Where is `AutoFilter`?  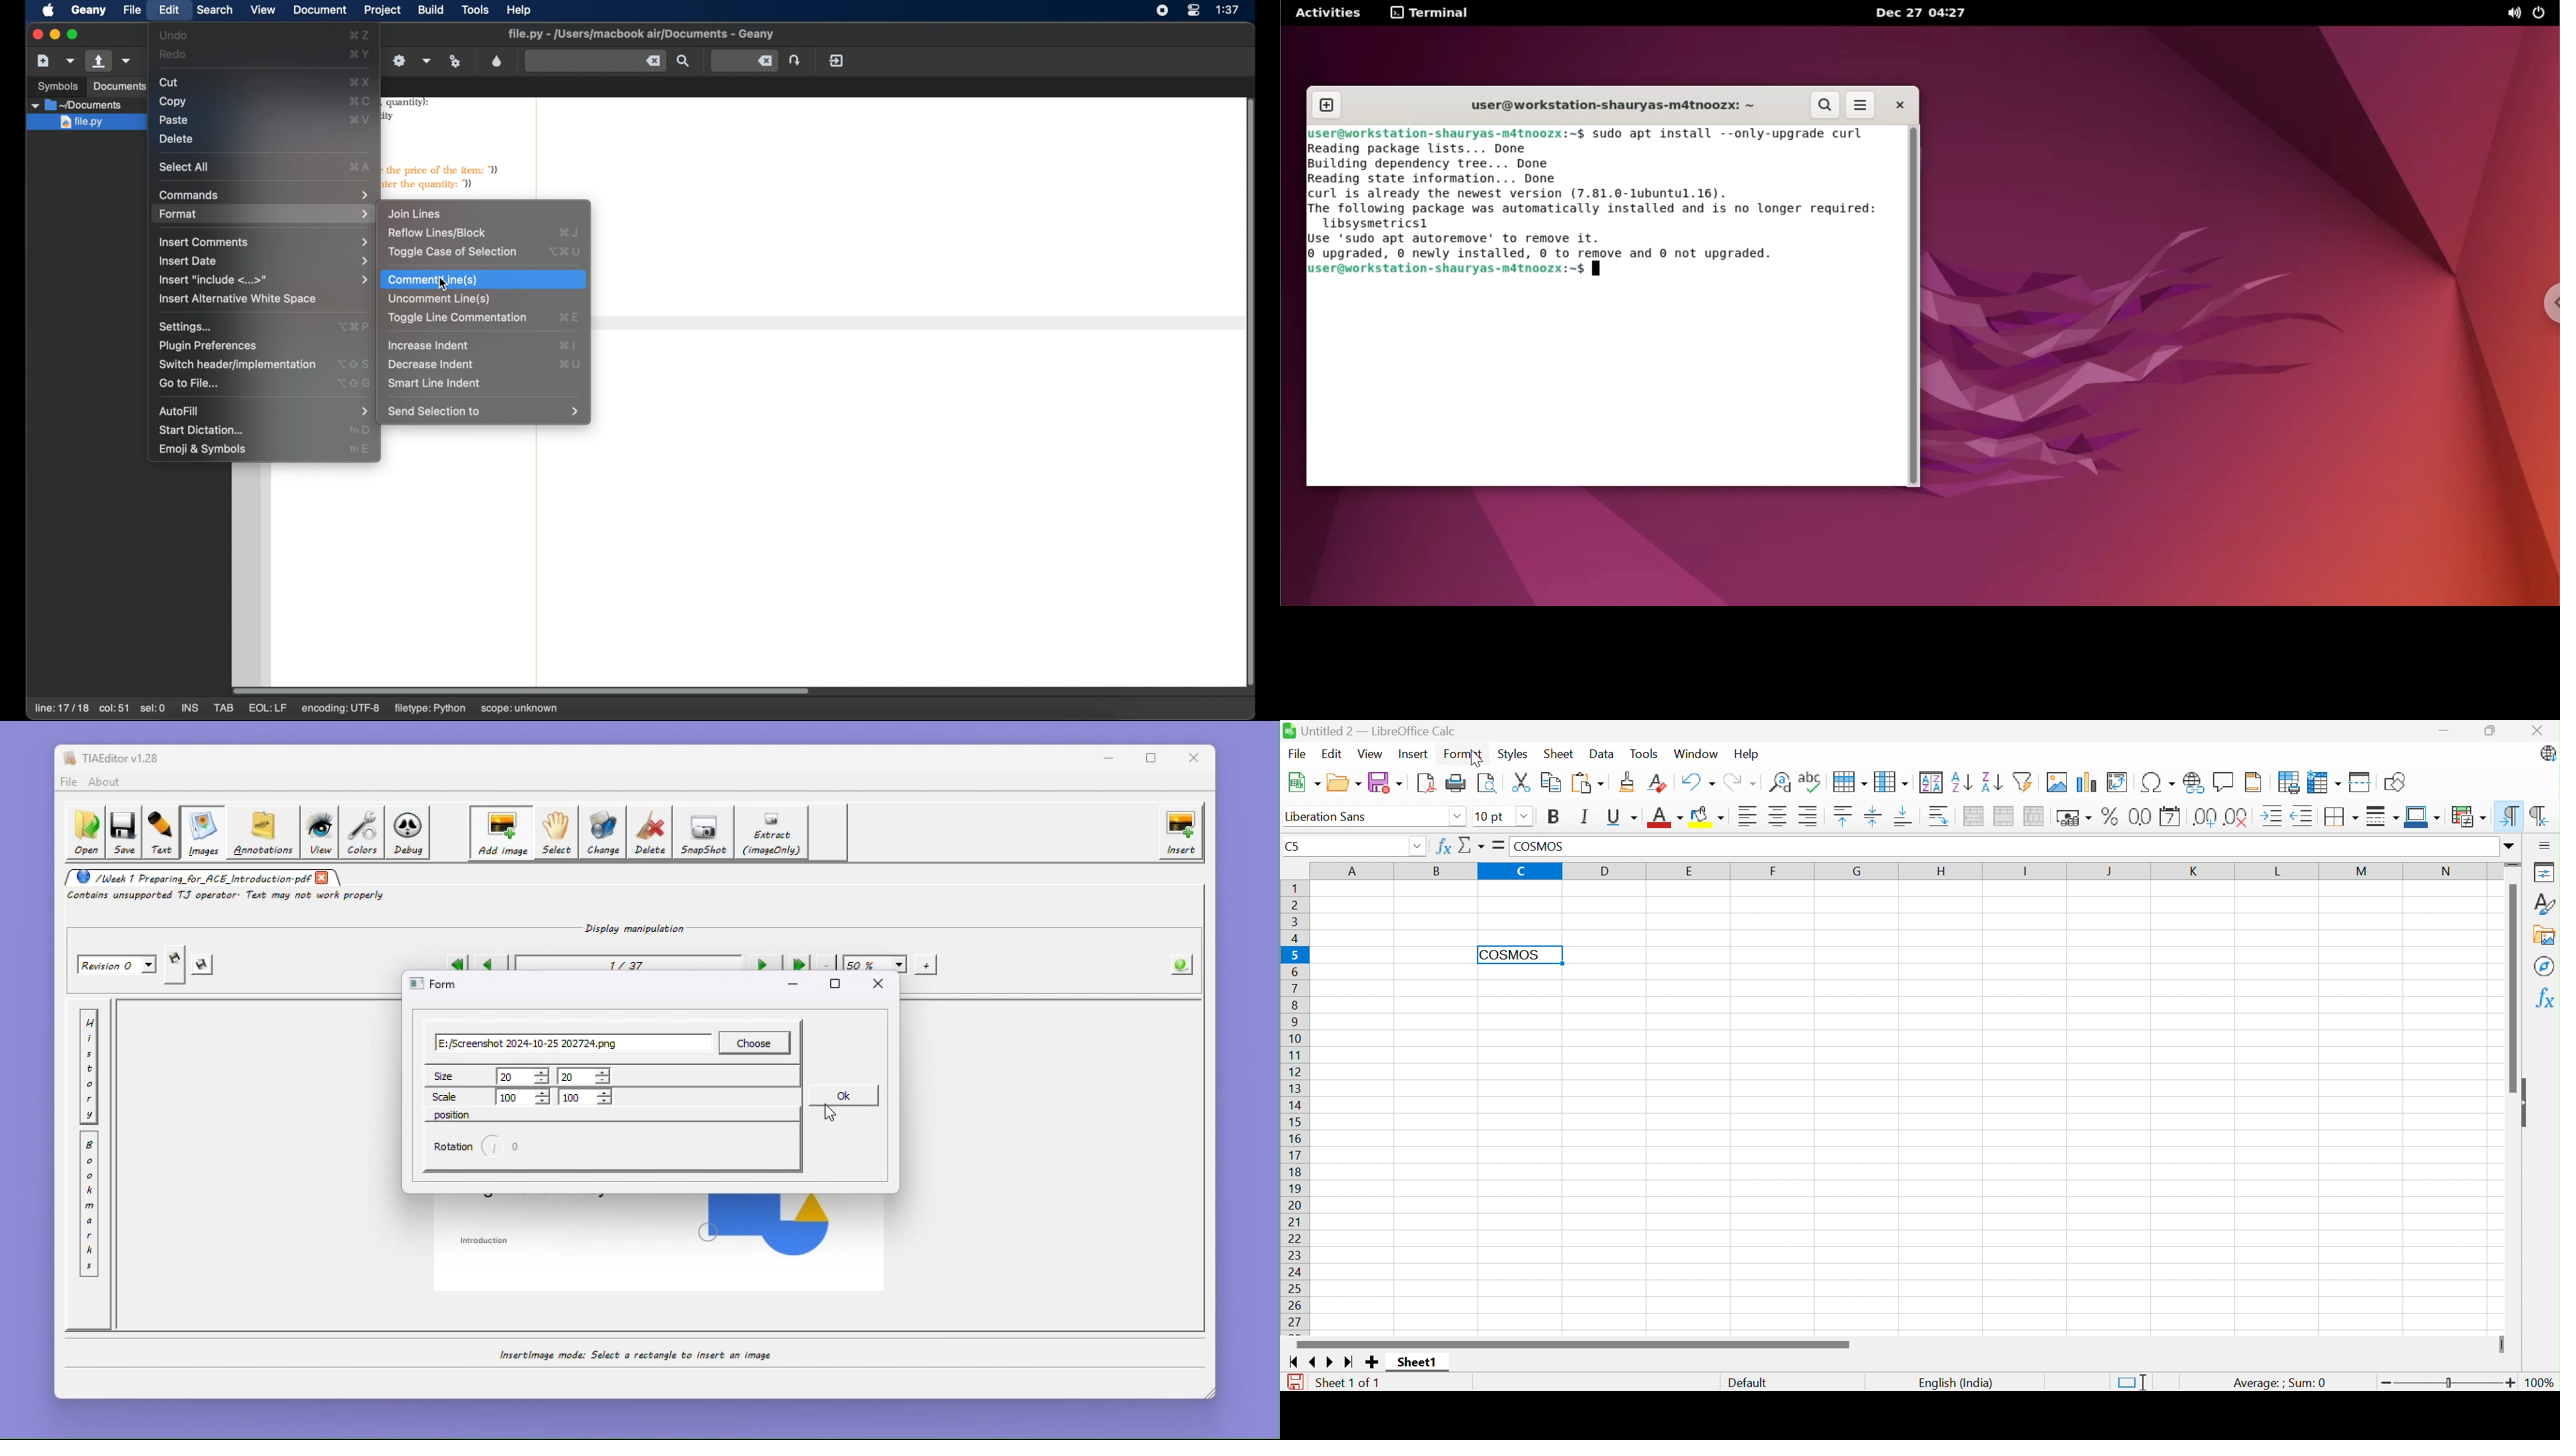 AutoFilter is located at coordinates (2027, 781).